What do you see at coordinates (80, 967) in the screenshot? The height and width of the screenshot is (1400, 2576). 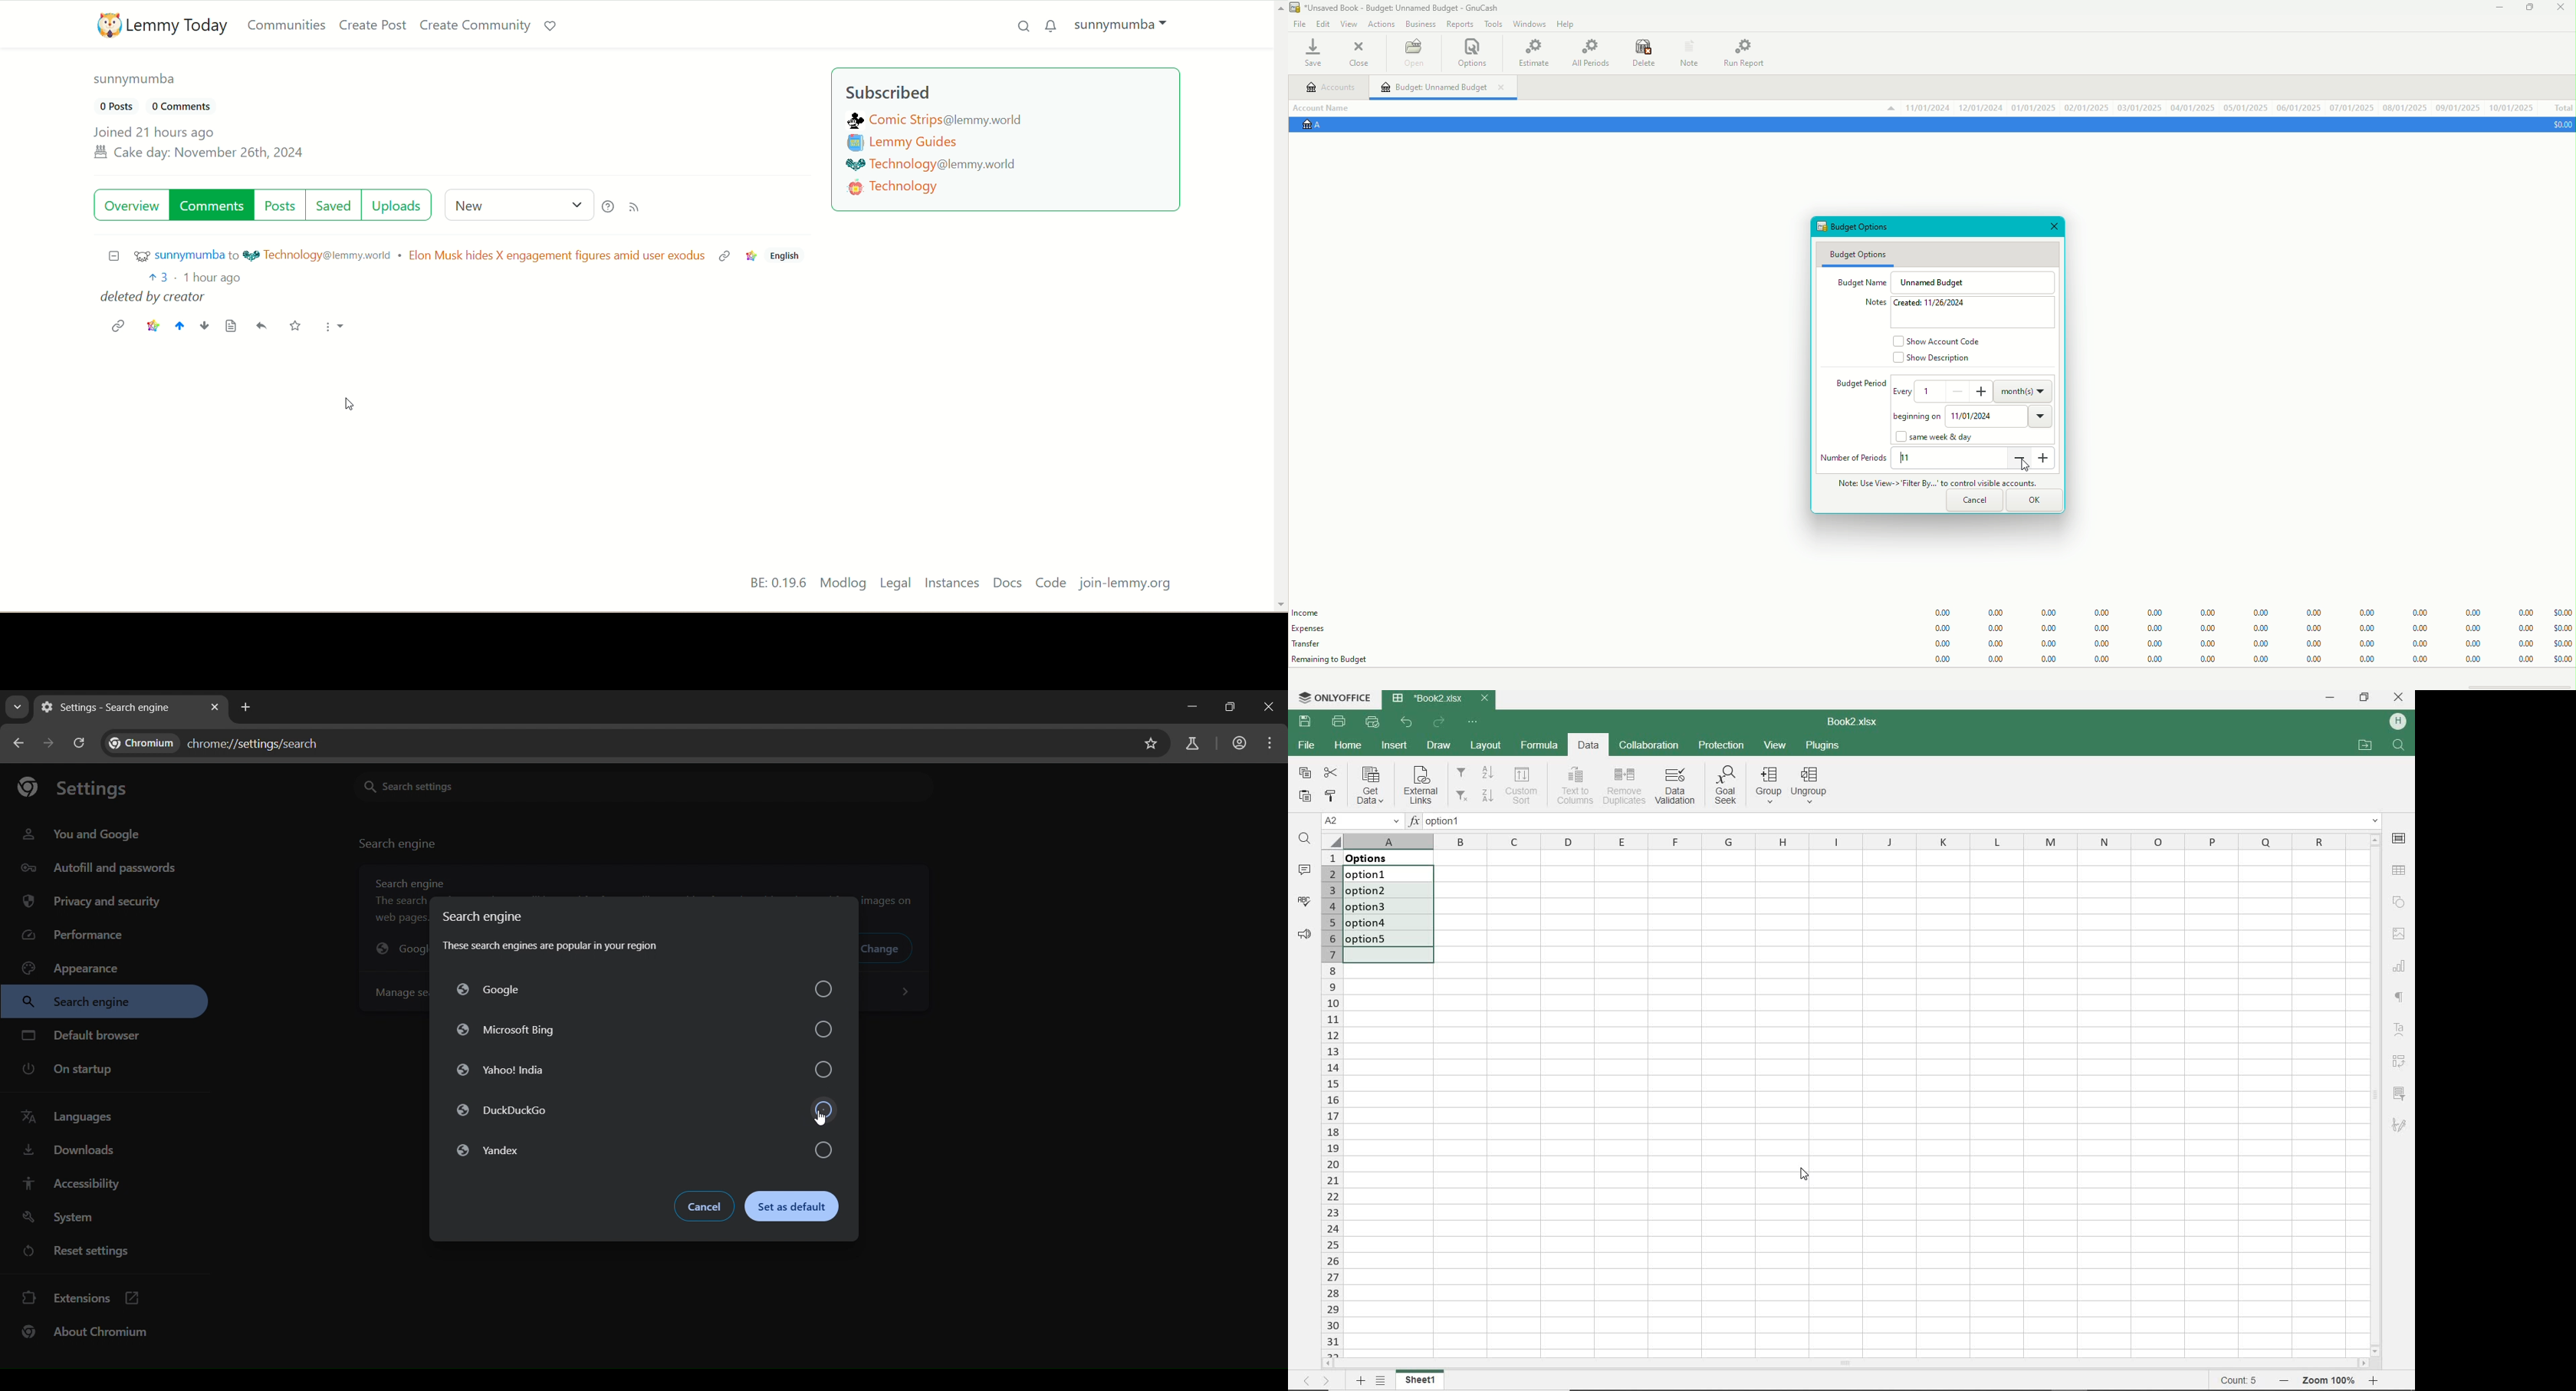 I see `apppearance` at bounding box center [80, 967].